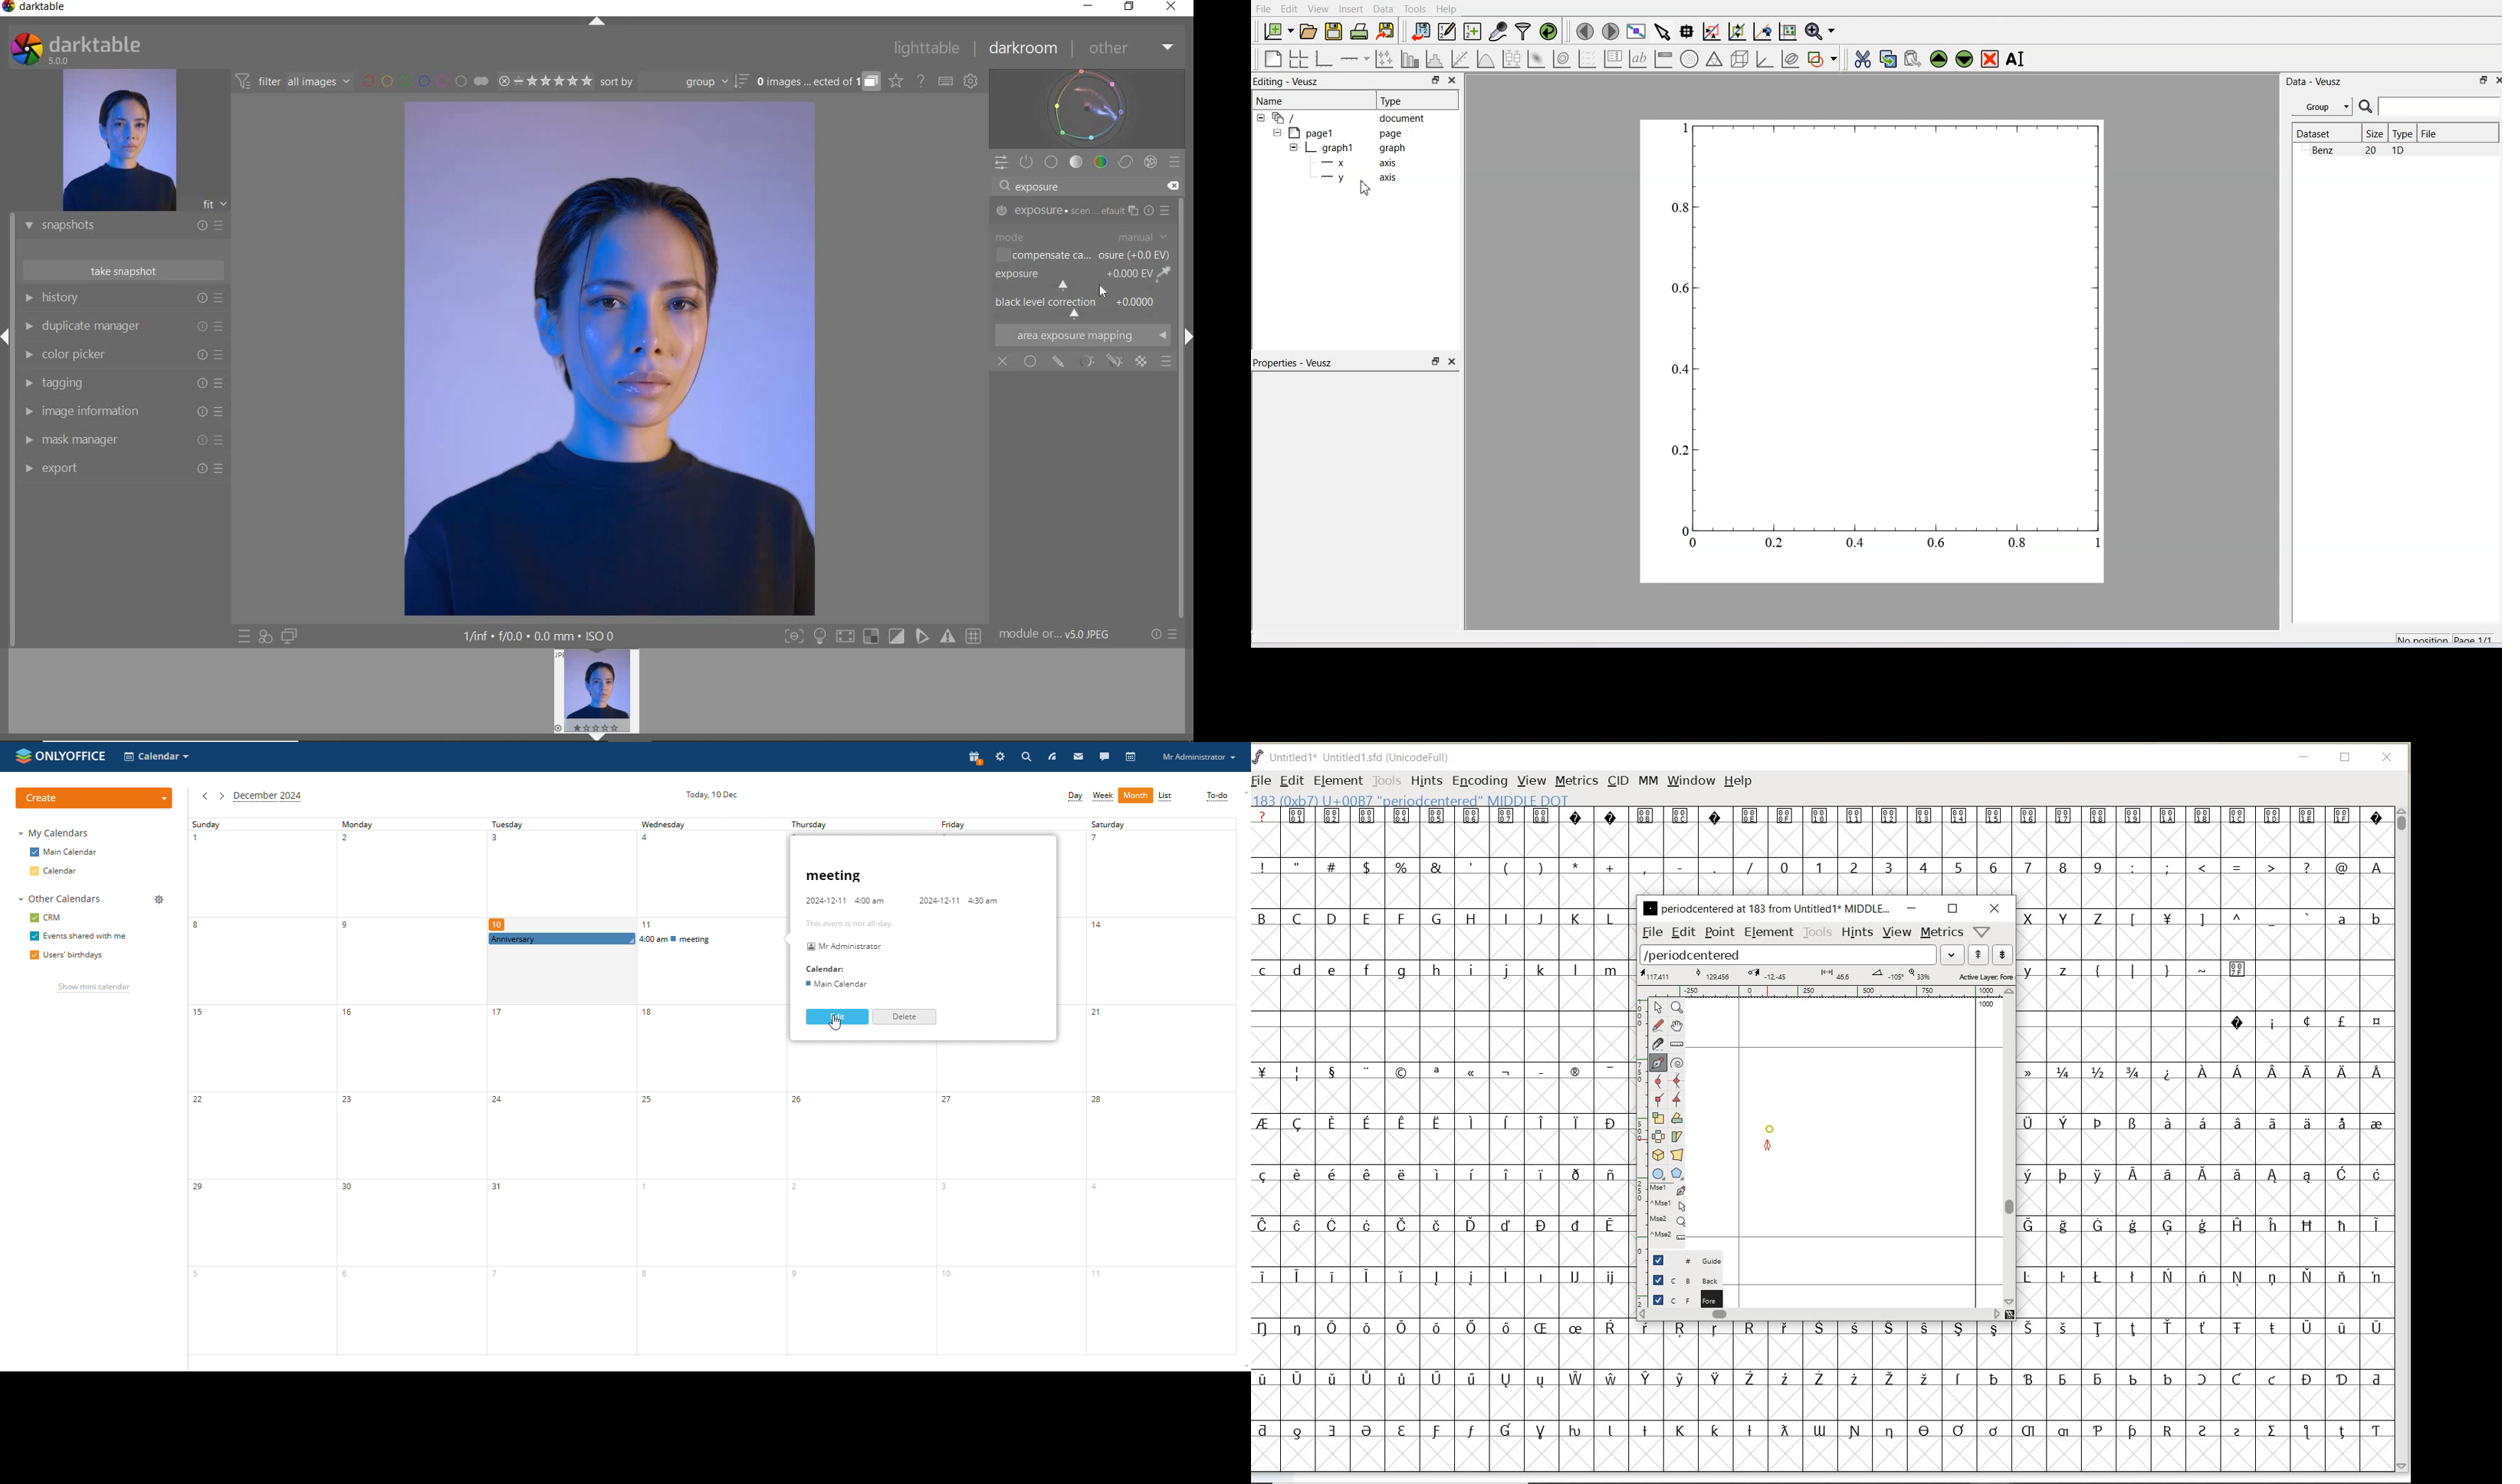 The image size is (2520, 1484). What do you see at coordinates (1082, 279) in the screenshot?
I see `EXPOSURE` at bounding box center [1082, 279].